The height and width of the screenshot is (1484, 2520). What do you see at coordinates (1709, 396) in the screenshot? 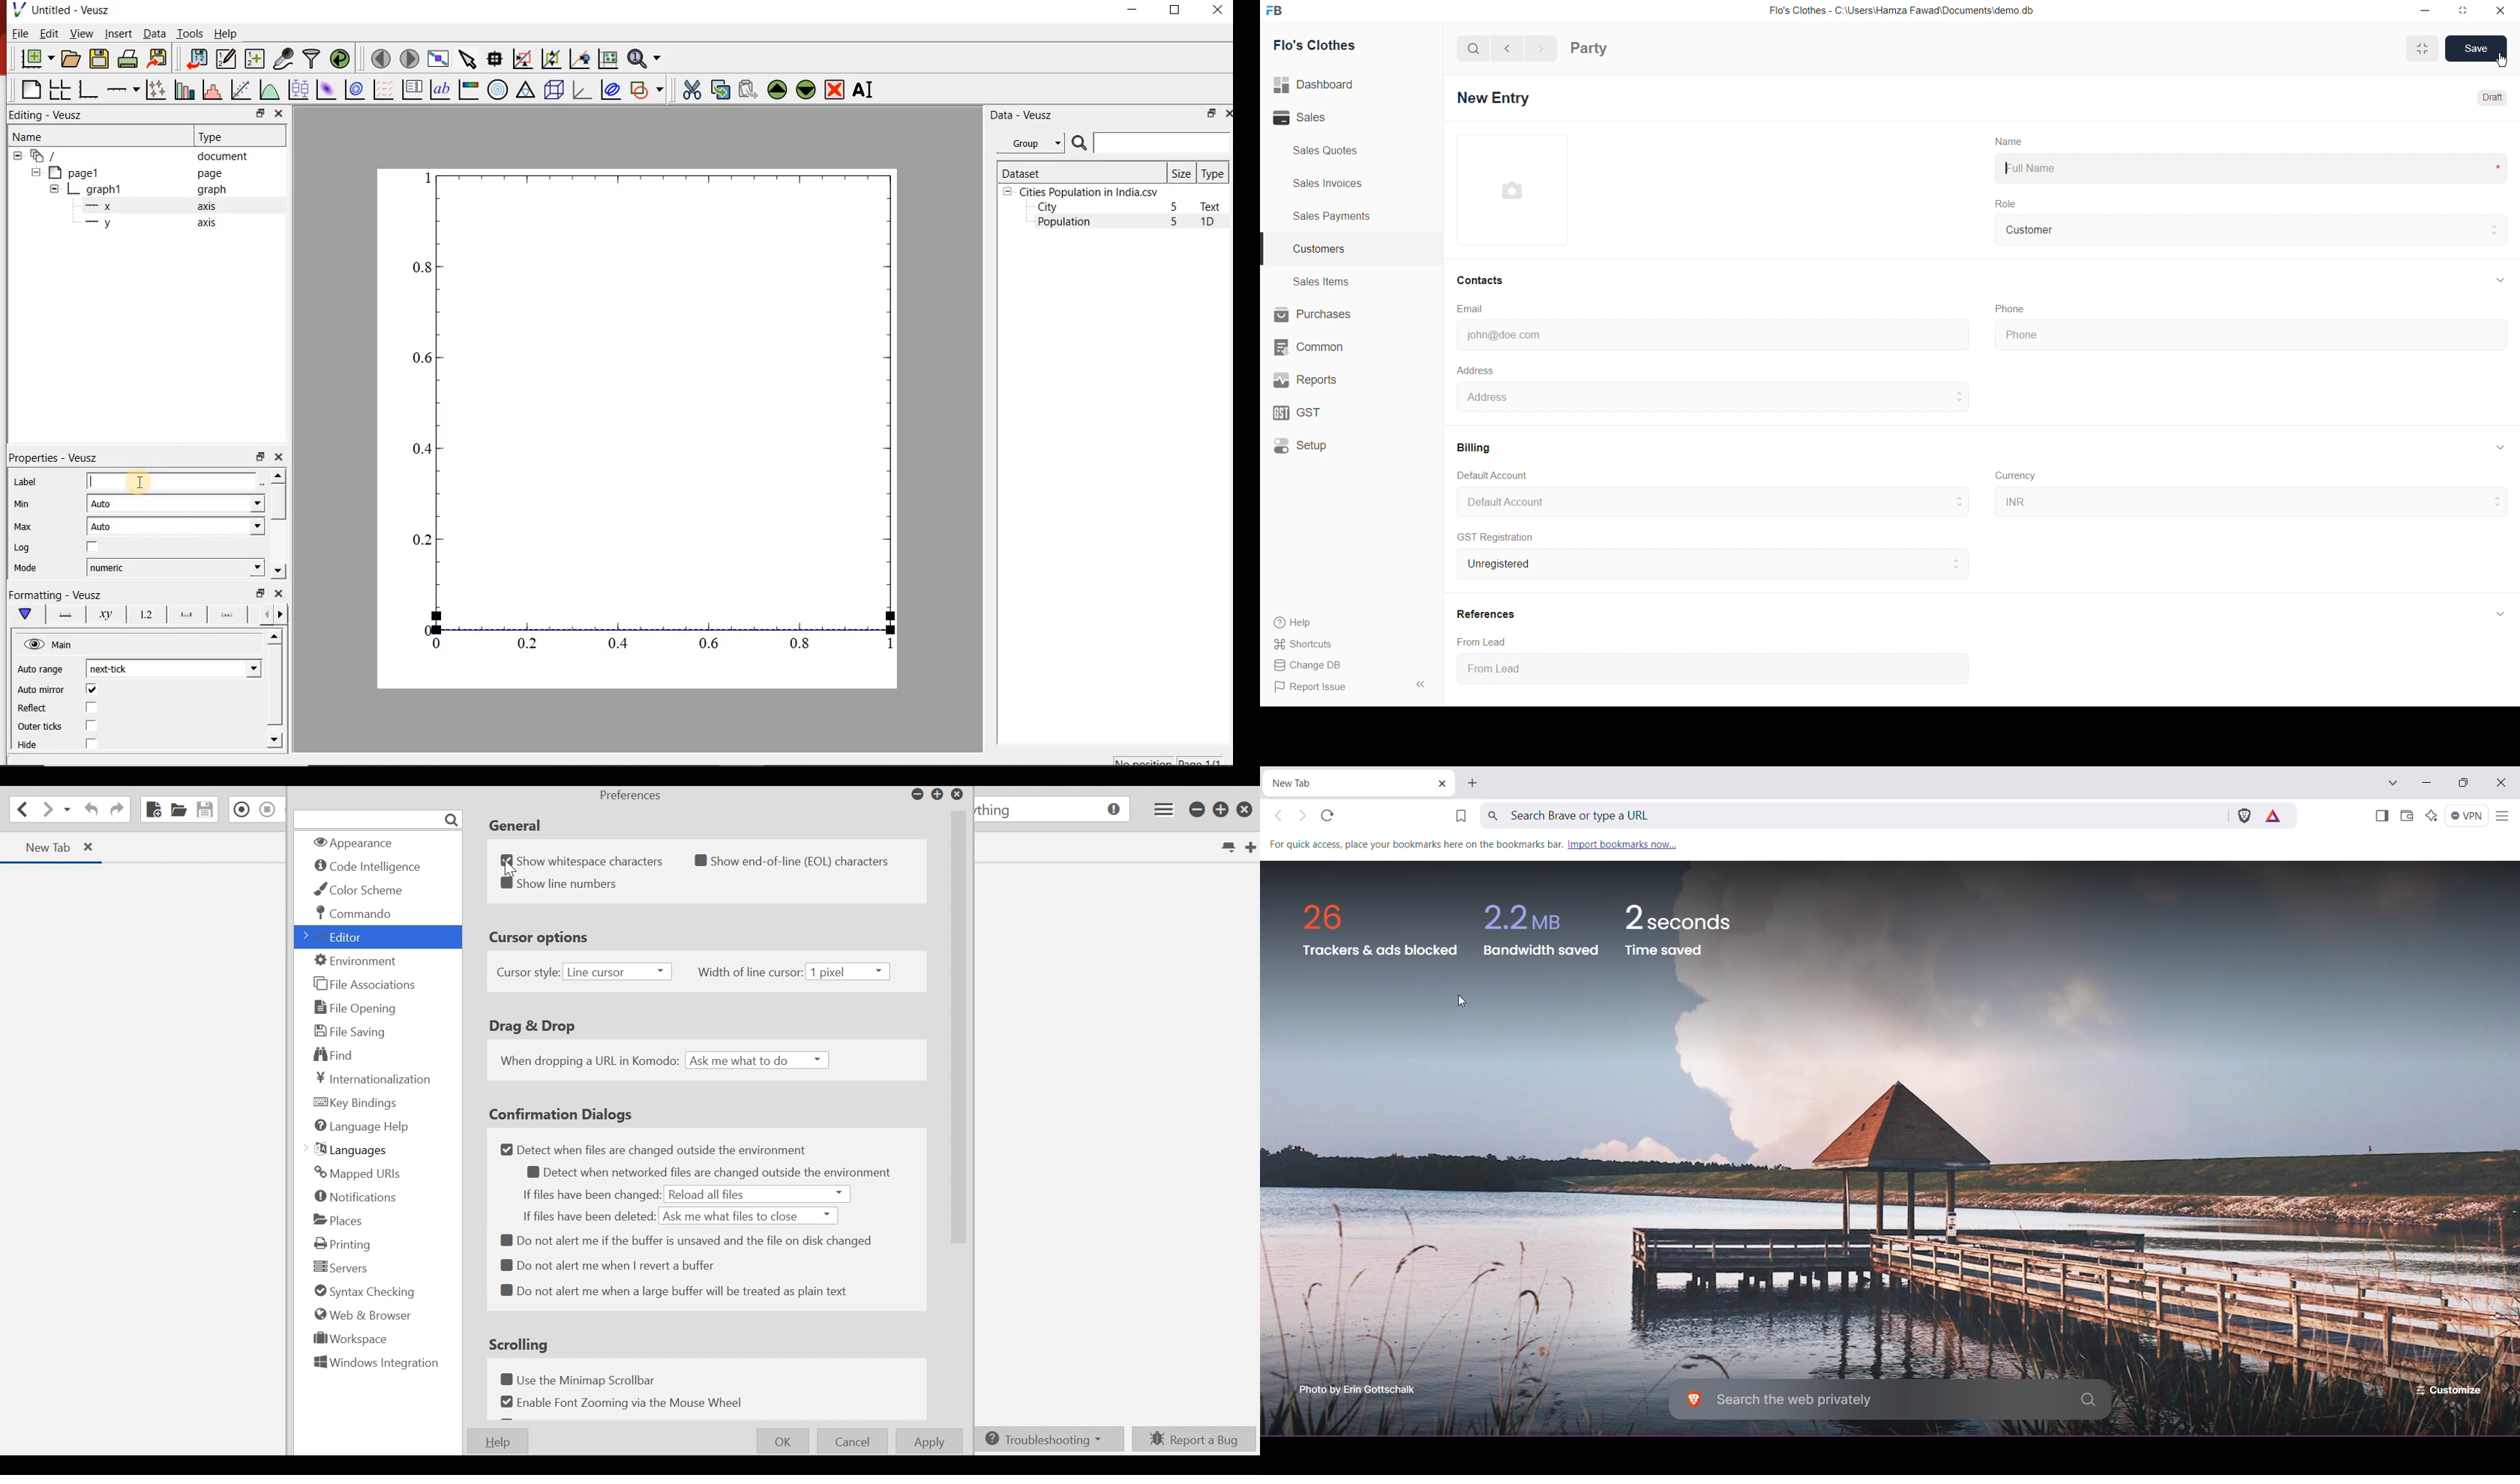
I see `Address :` at bounding box center [1709, 396].